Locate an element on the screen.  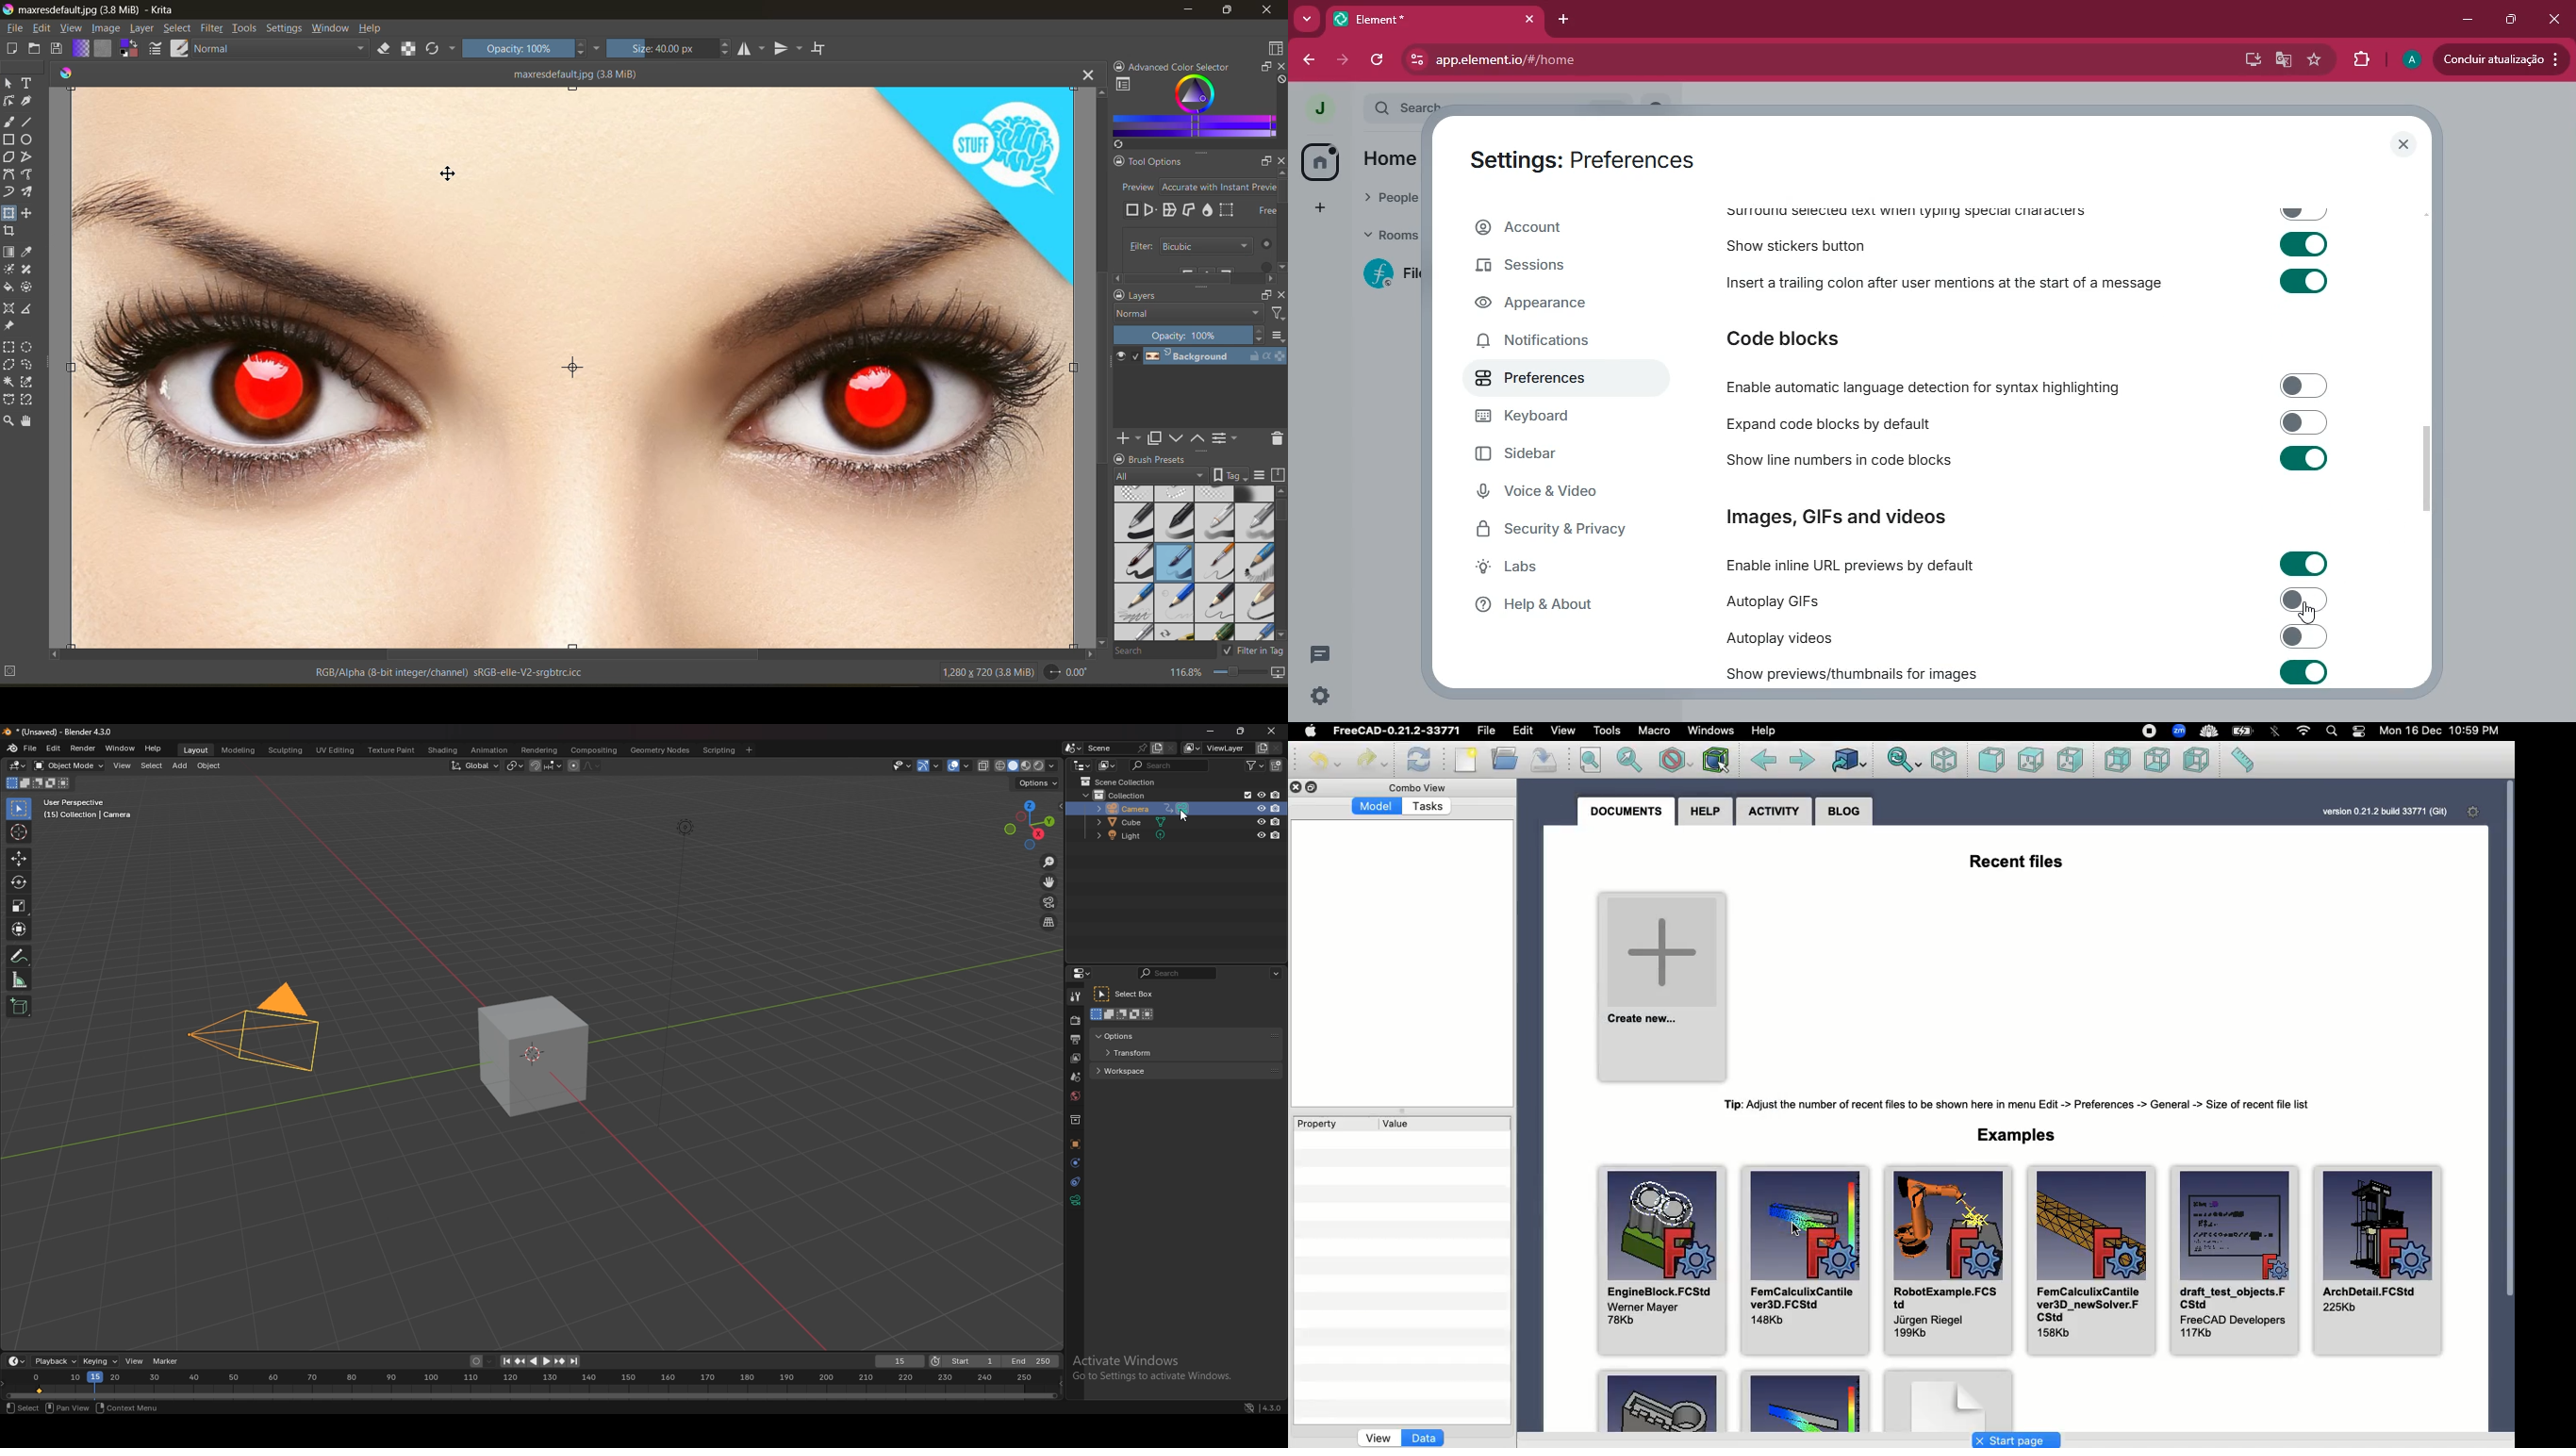
Insert a trailing colon after user mentions at the start of a message is located at coordinates (2025, 284).